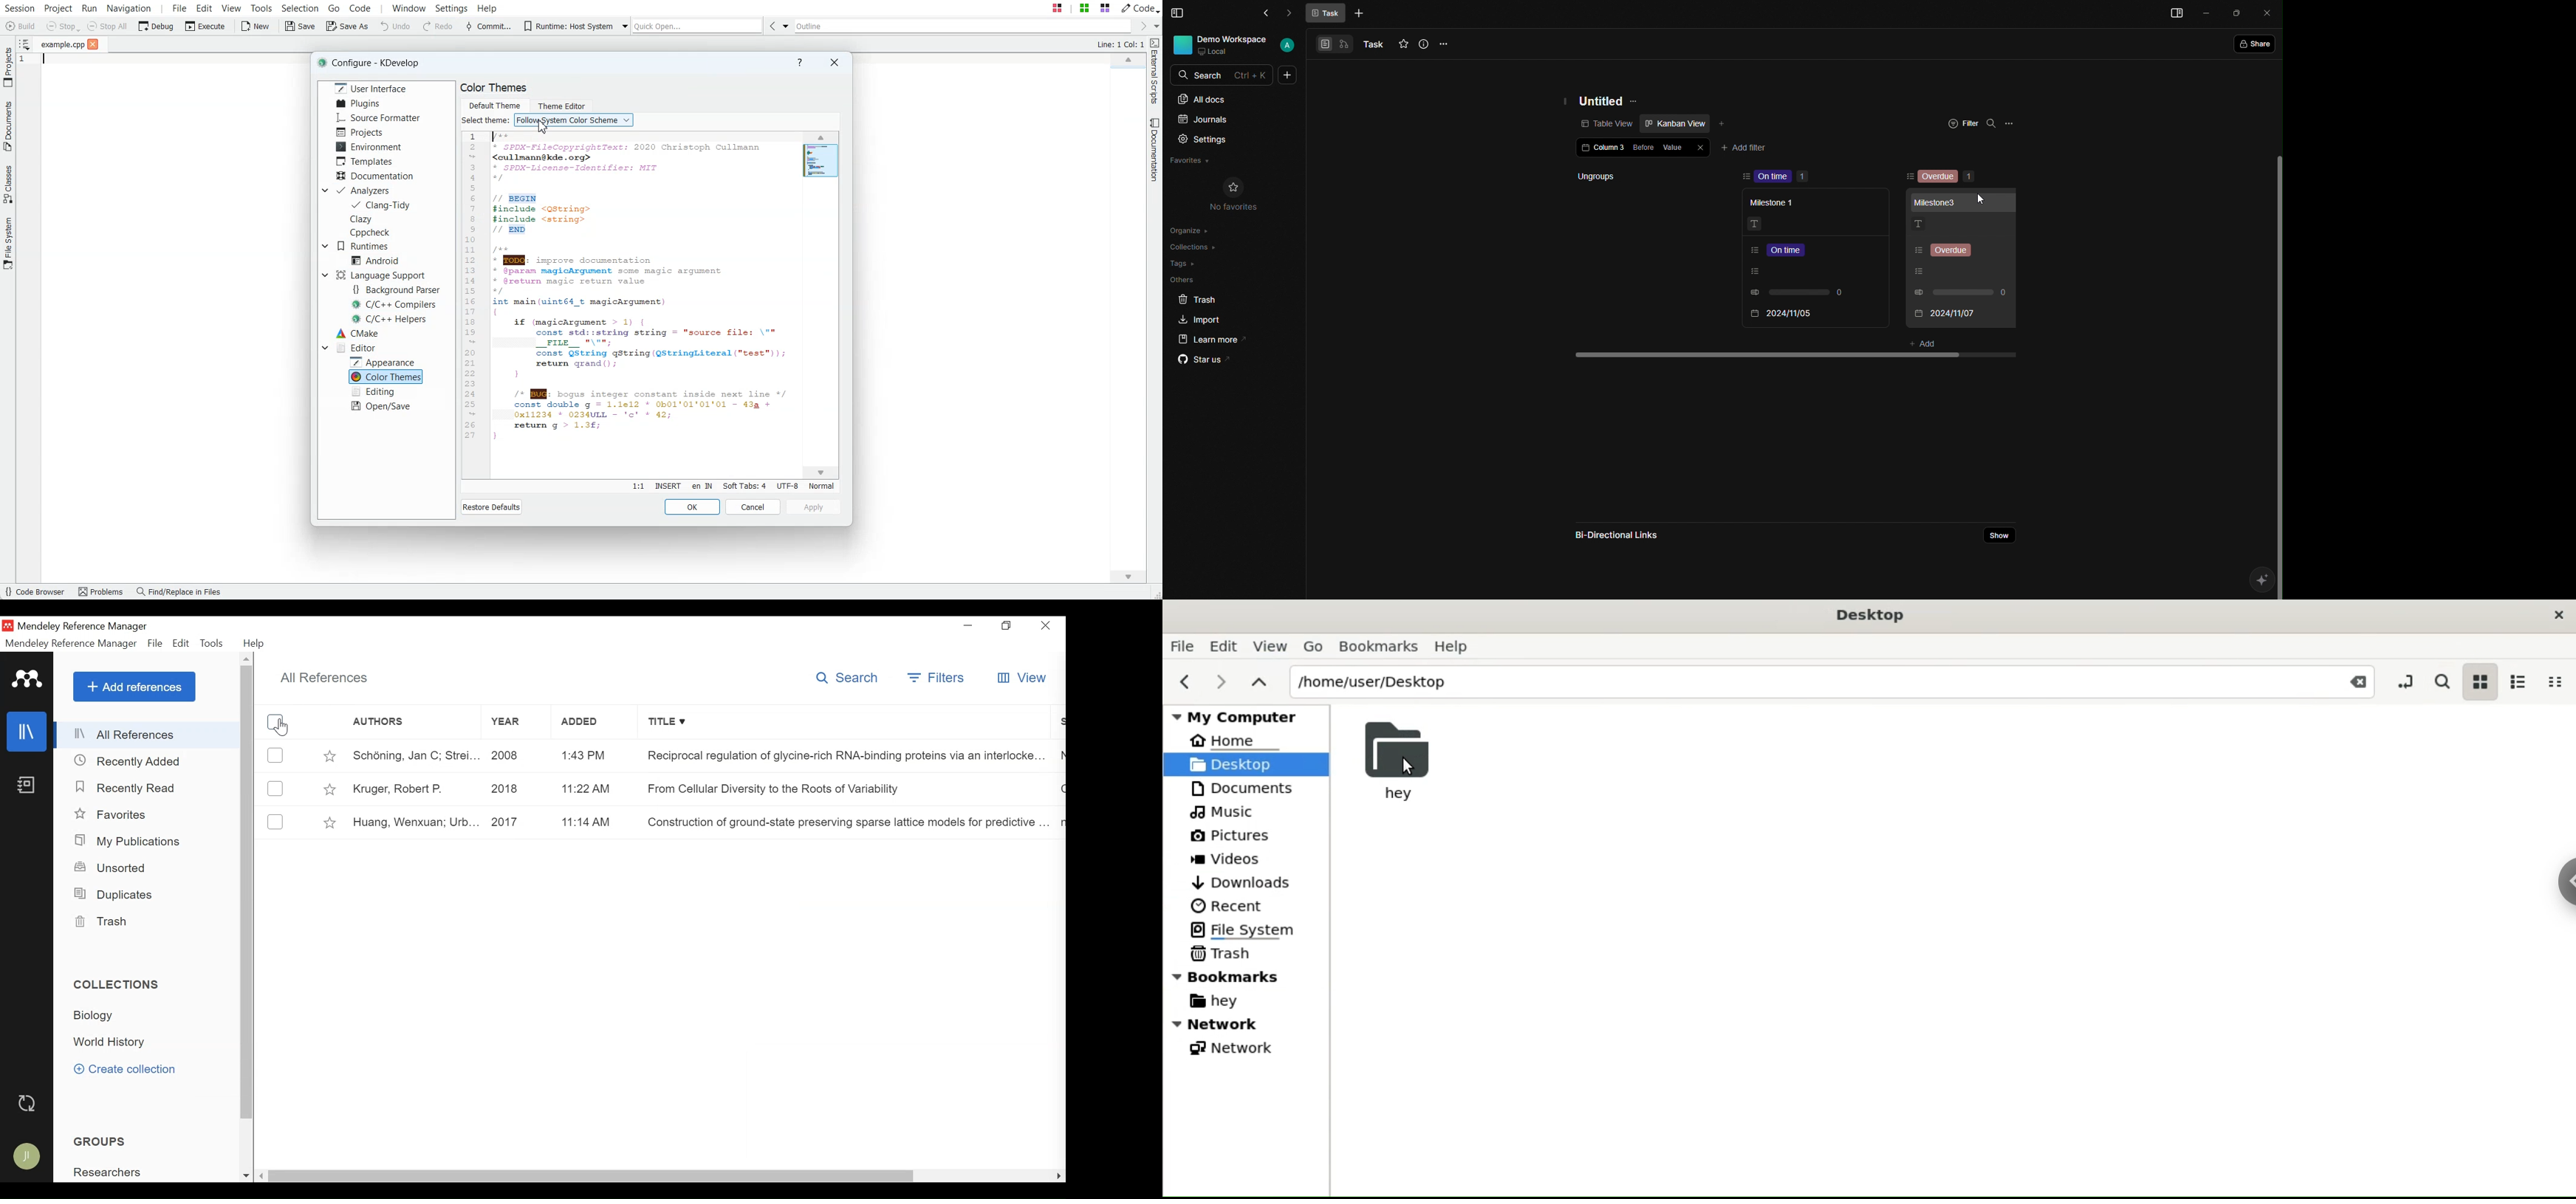 This screenshot has height=1204, width=2576. Describe the element at coordinates (413, 724) in the screenshot. I see `Authors` at that location.